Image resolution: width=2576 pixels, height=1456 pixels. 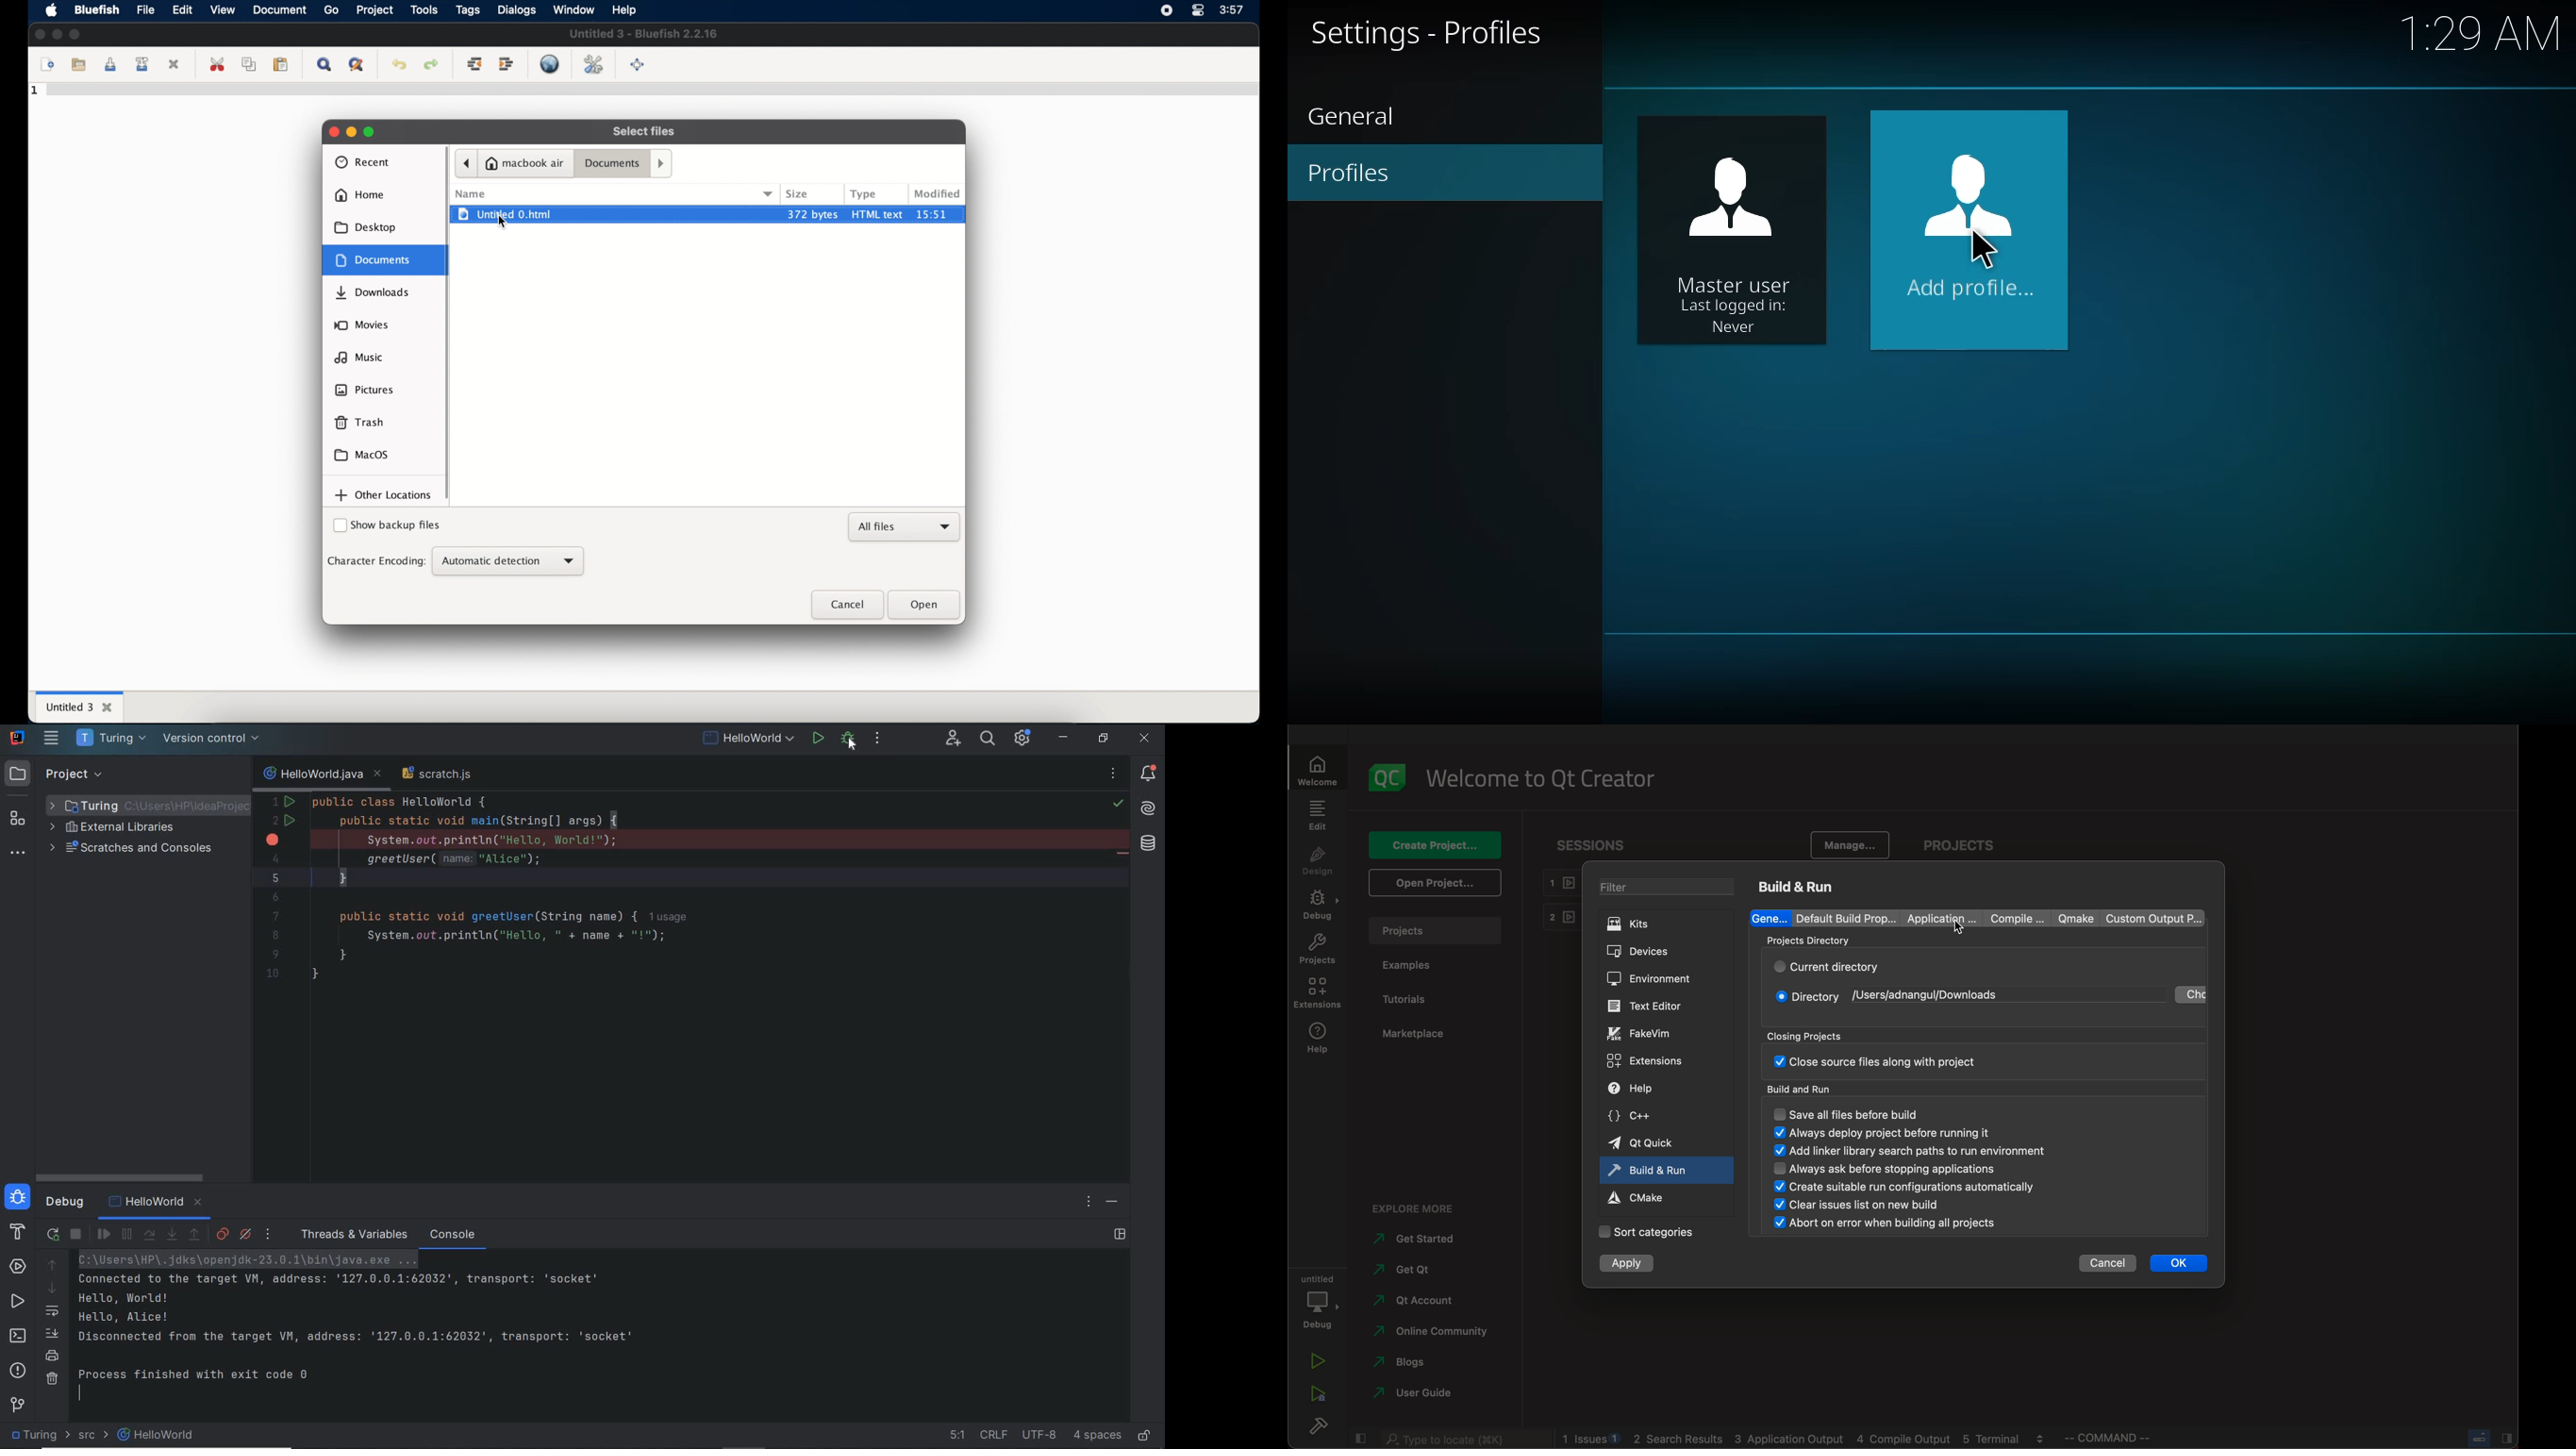 I want to click on ' Always deploy project before running it, so click(x=1887, y=1133).